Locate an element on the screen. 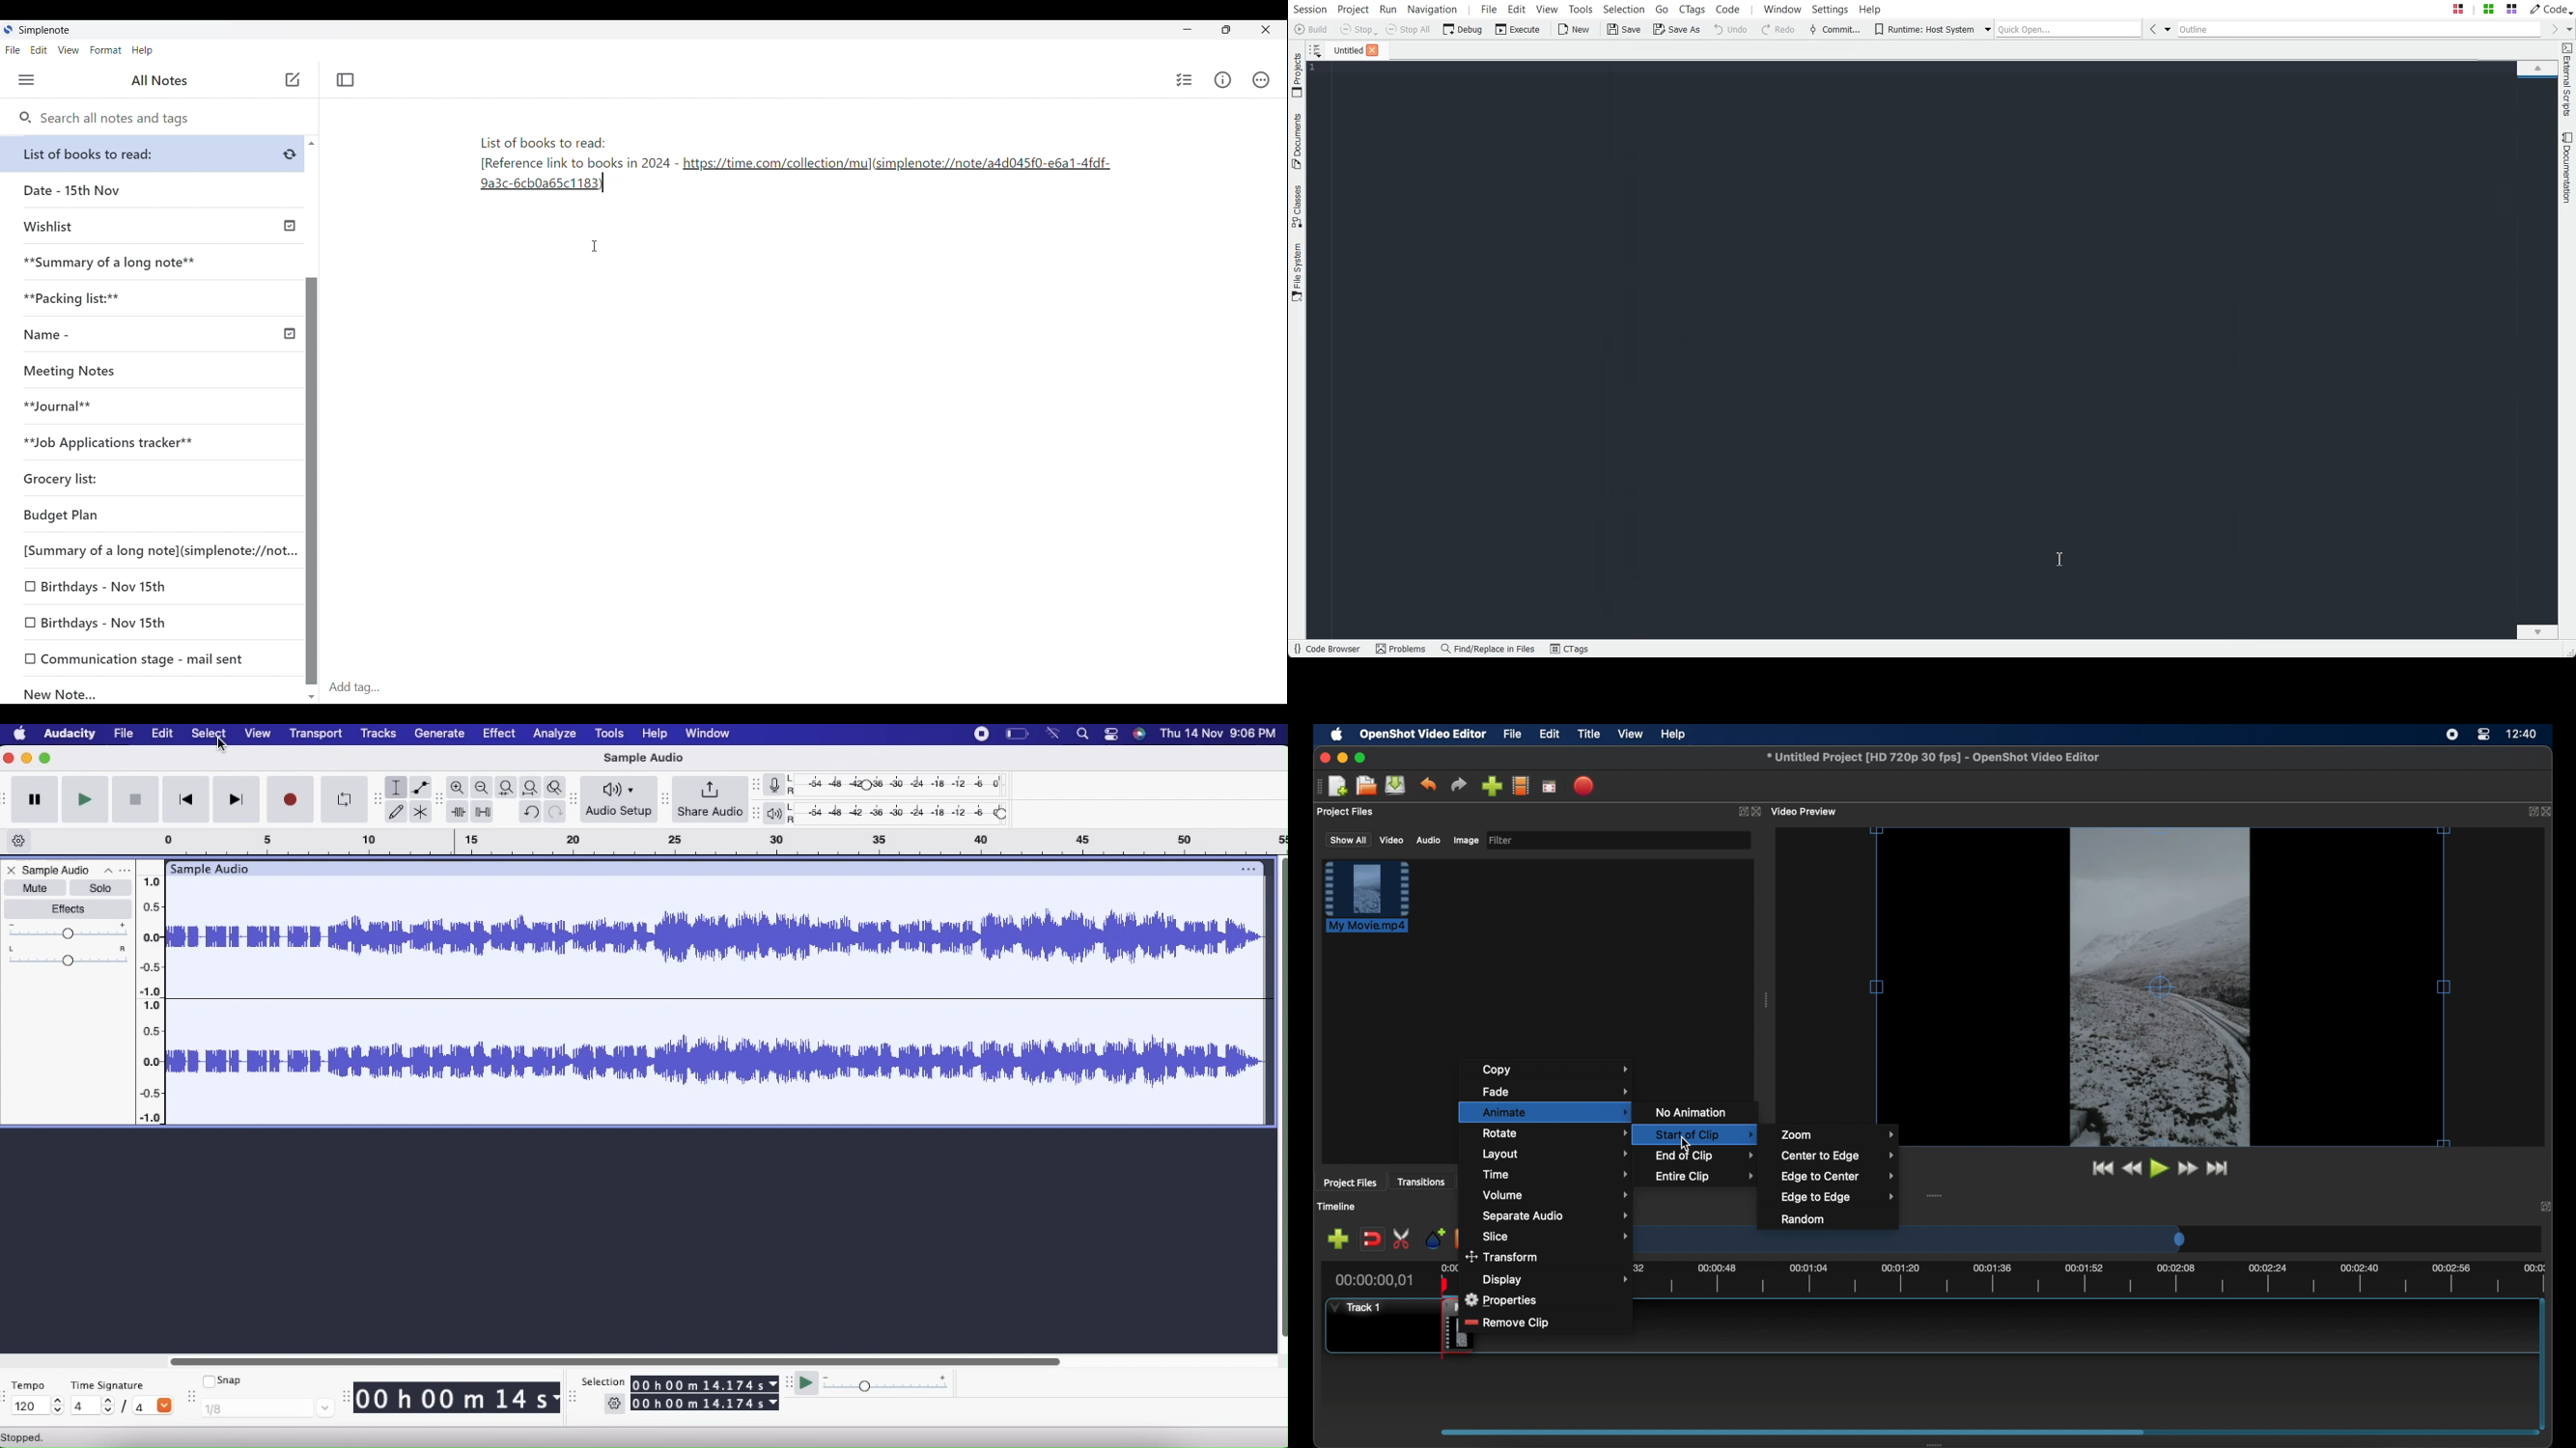 The image size is (2576, 1456). Cursor is located at coordinates (596, 246).